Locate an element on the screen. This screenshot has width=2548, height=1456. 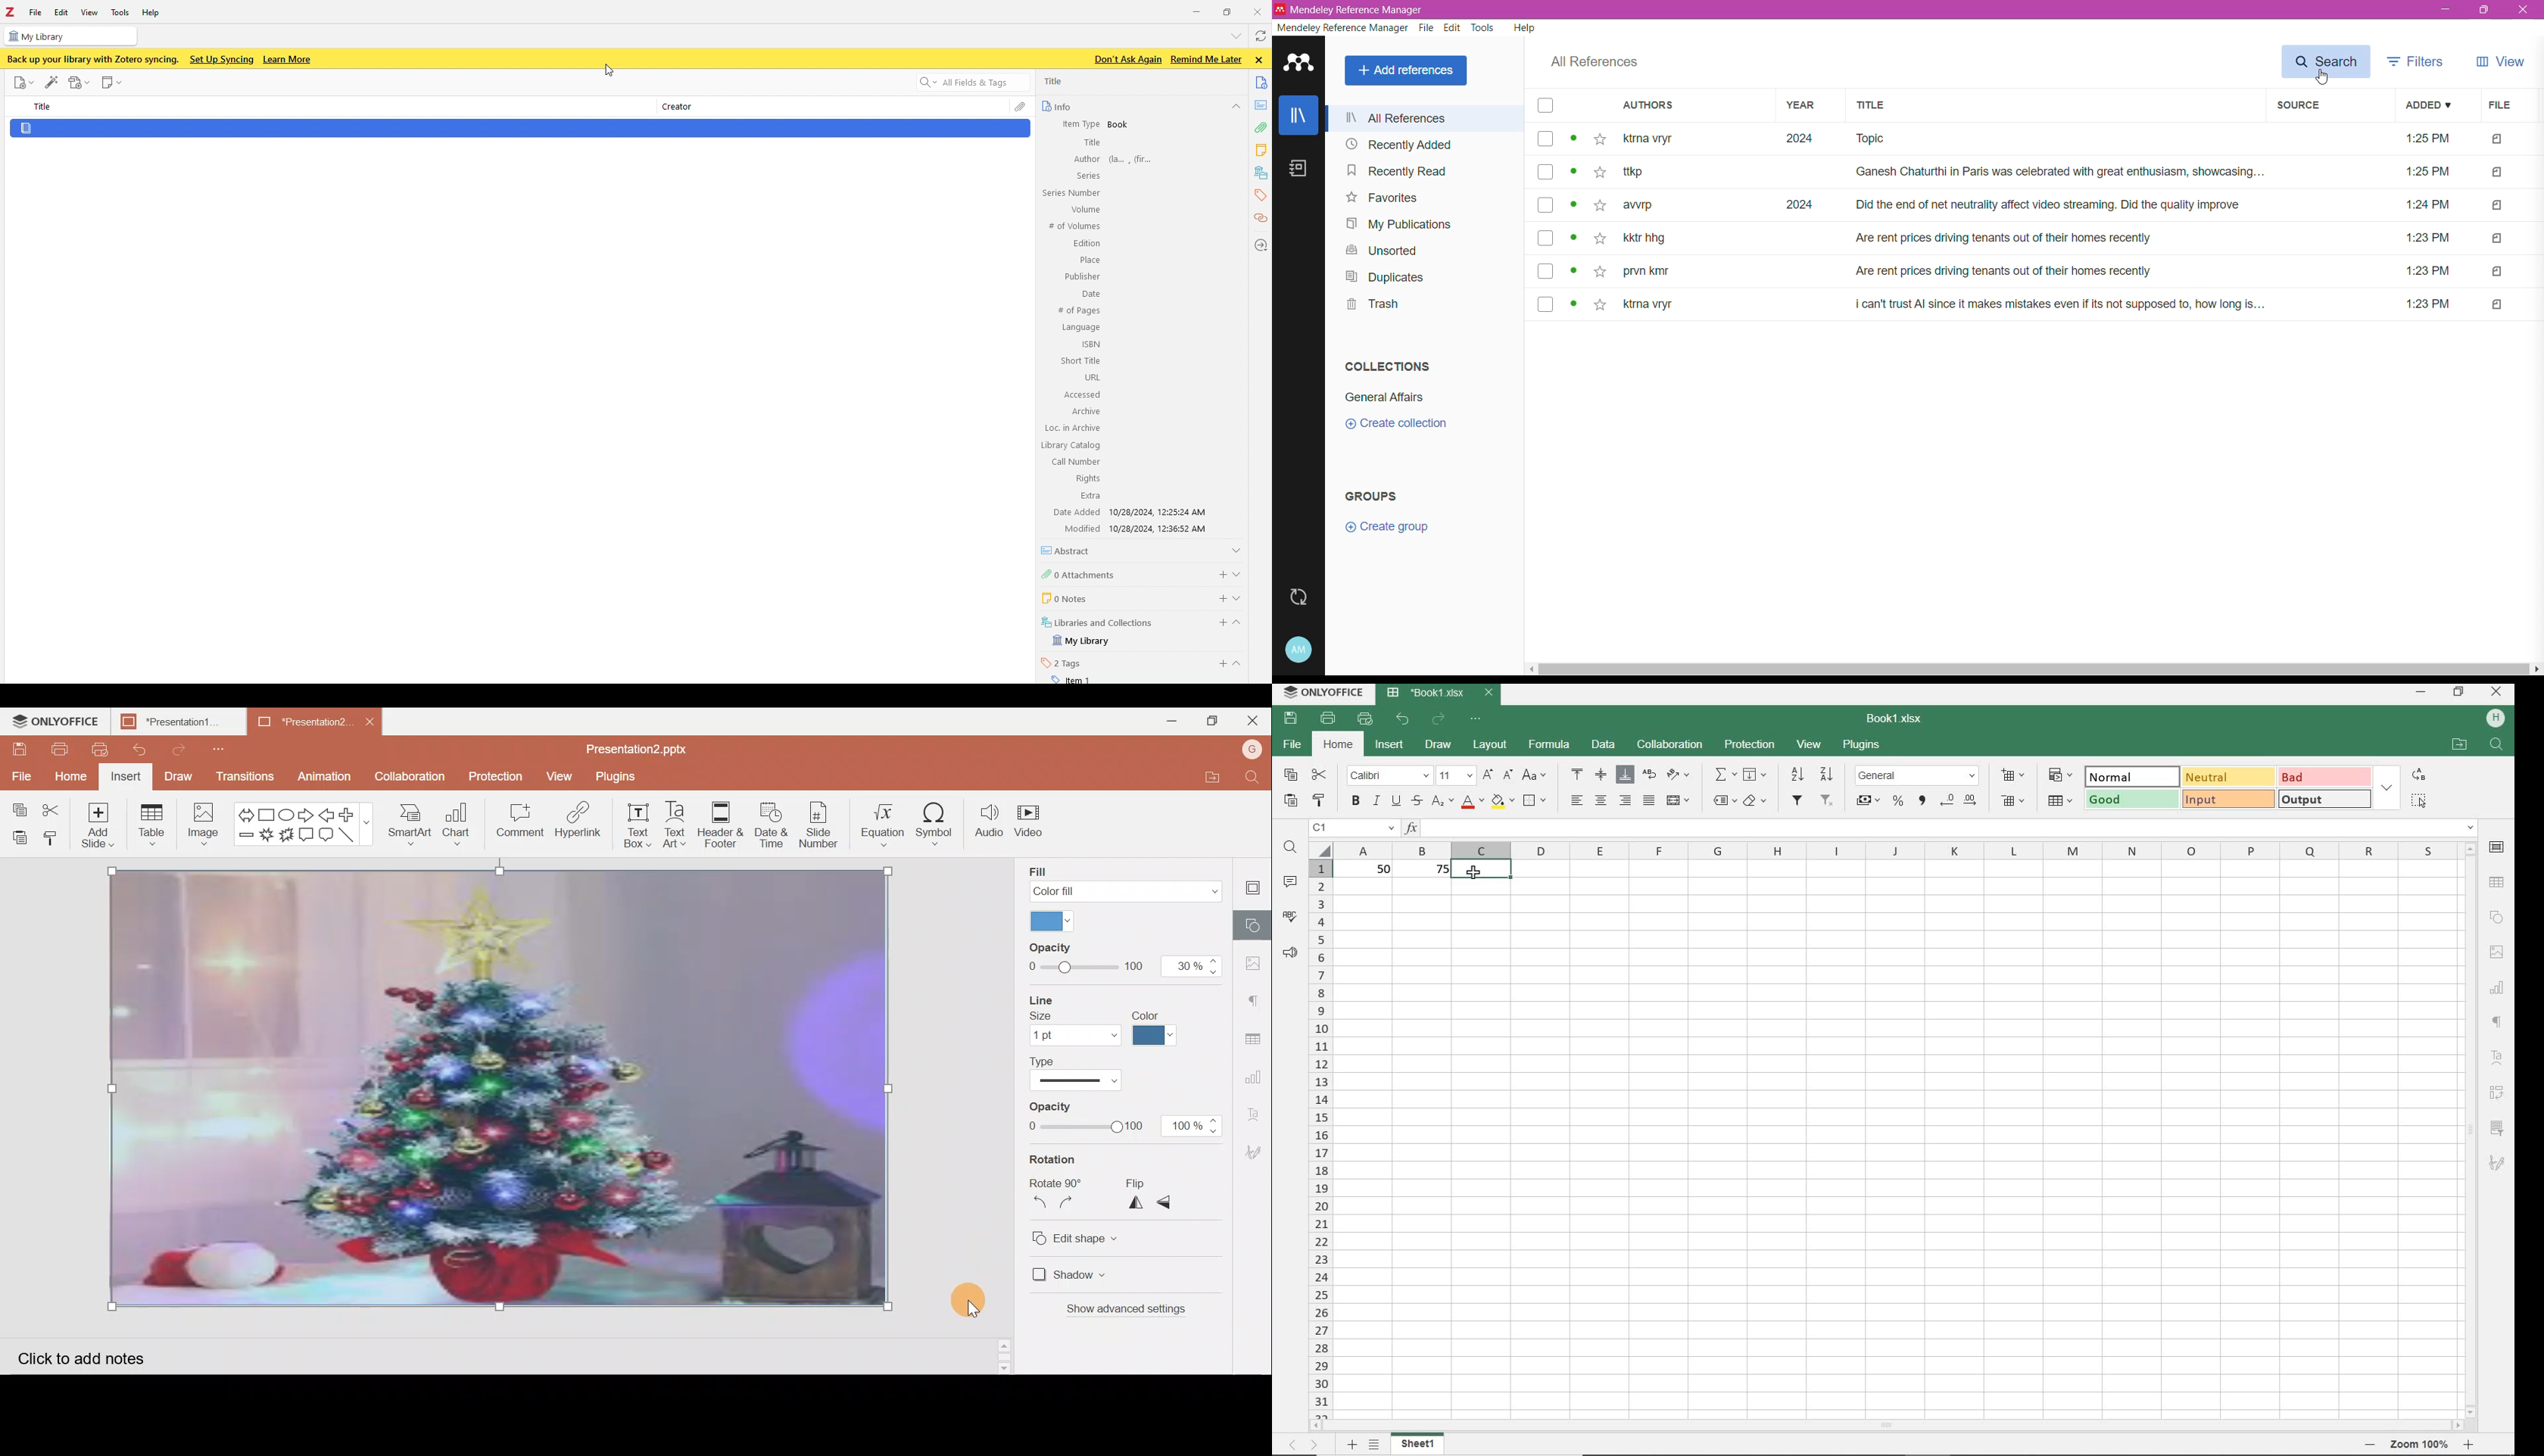
sort descending is located at coordinates (1828, 774).